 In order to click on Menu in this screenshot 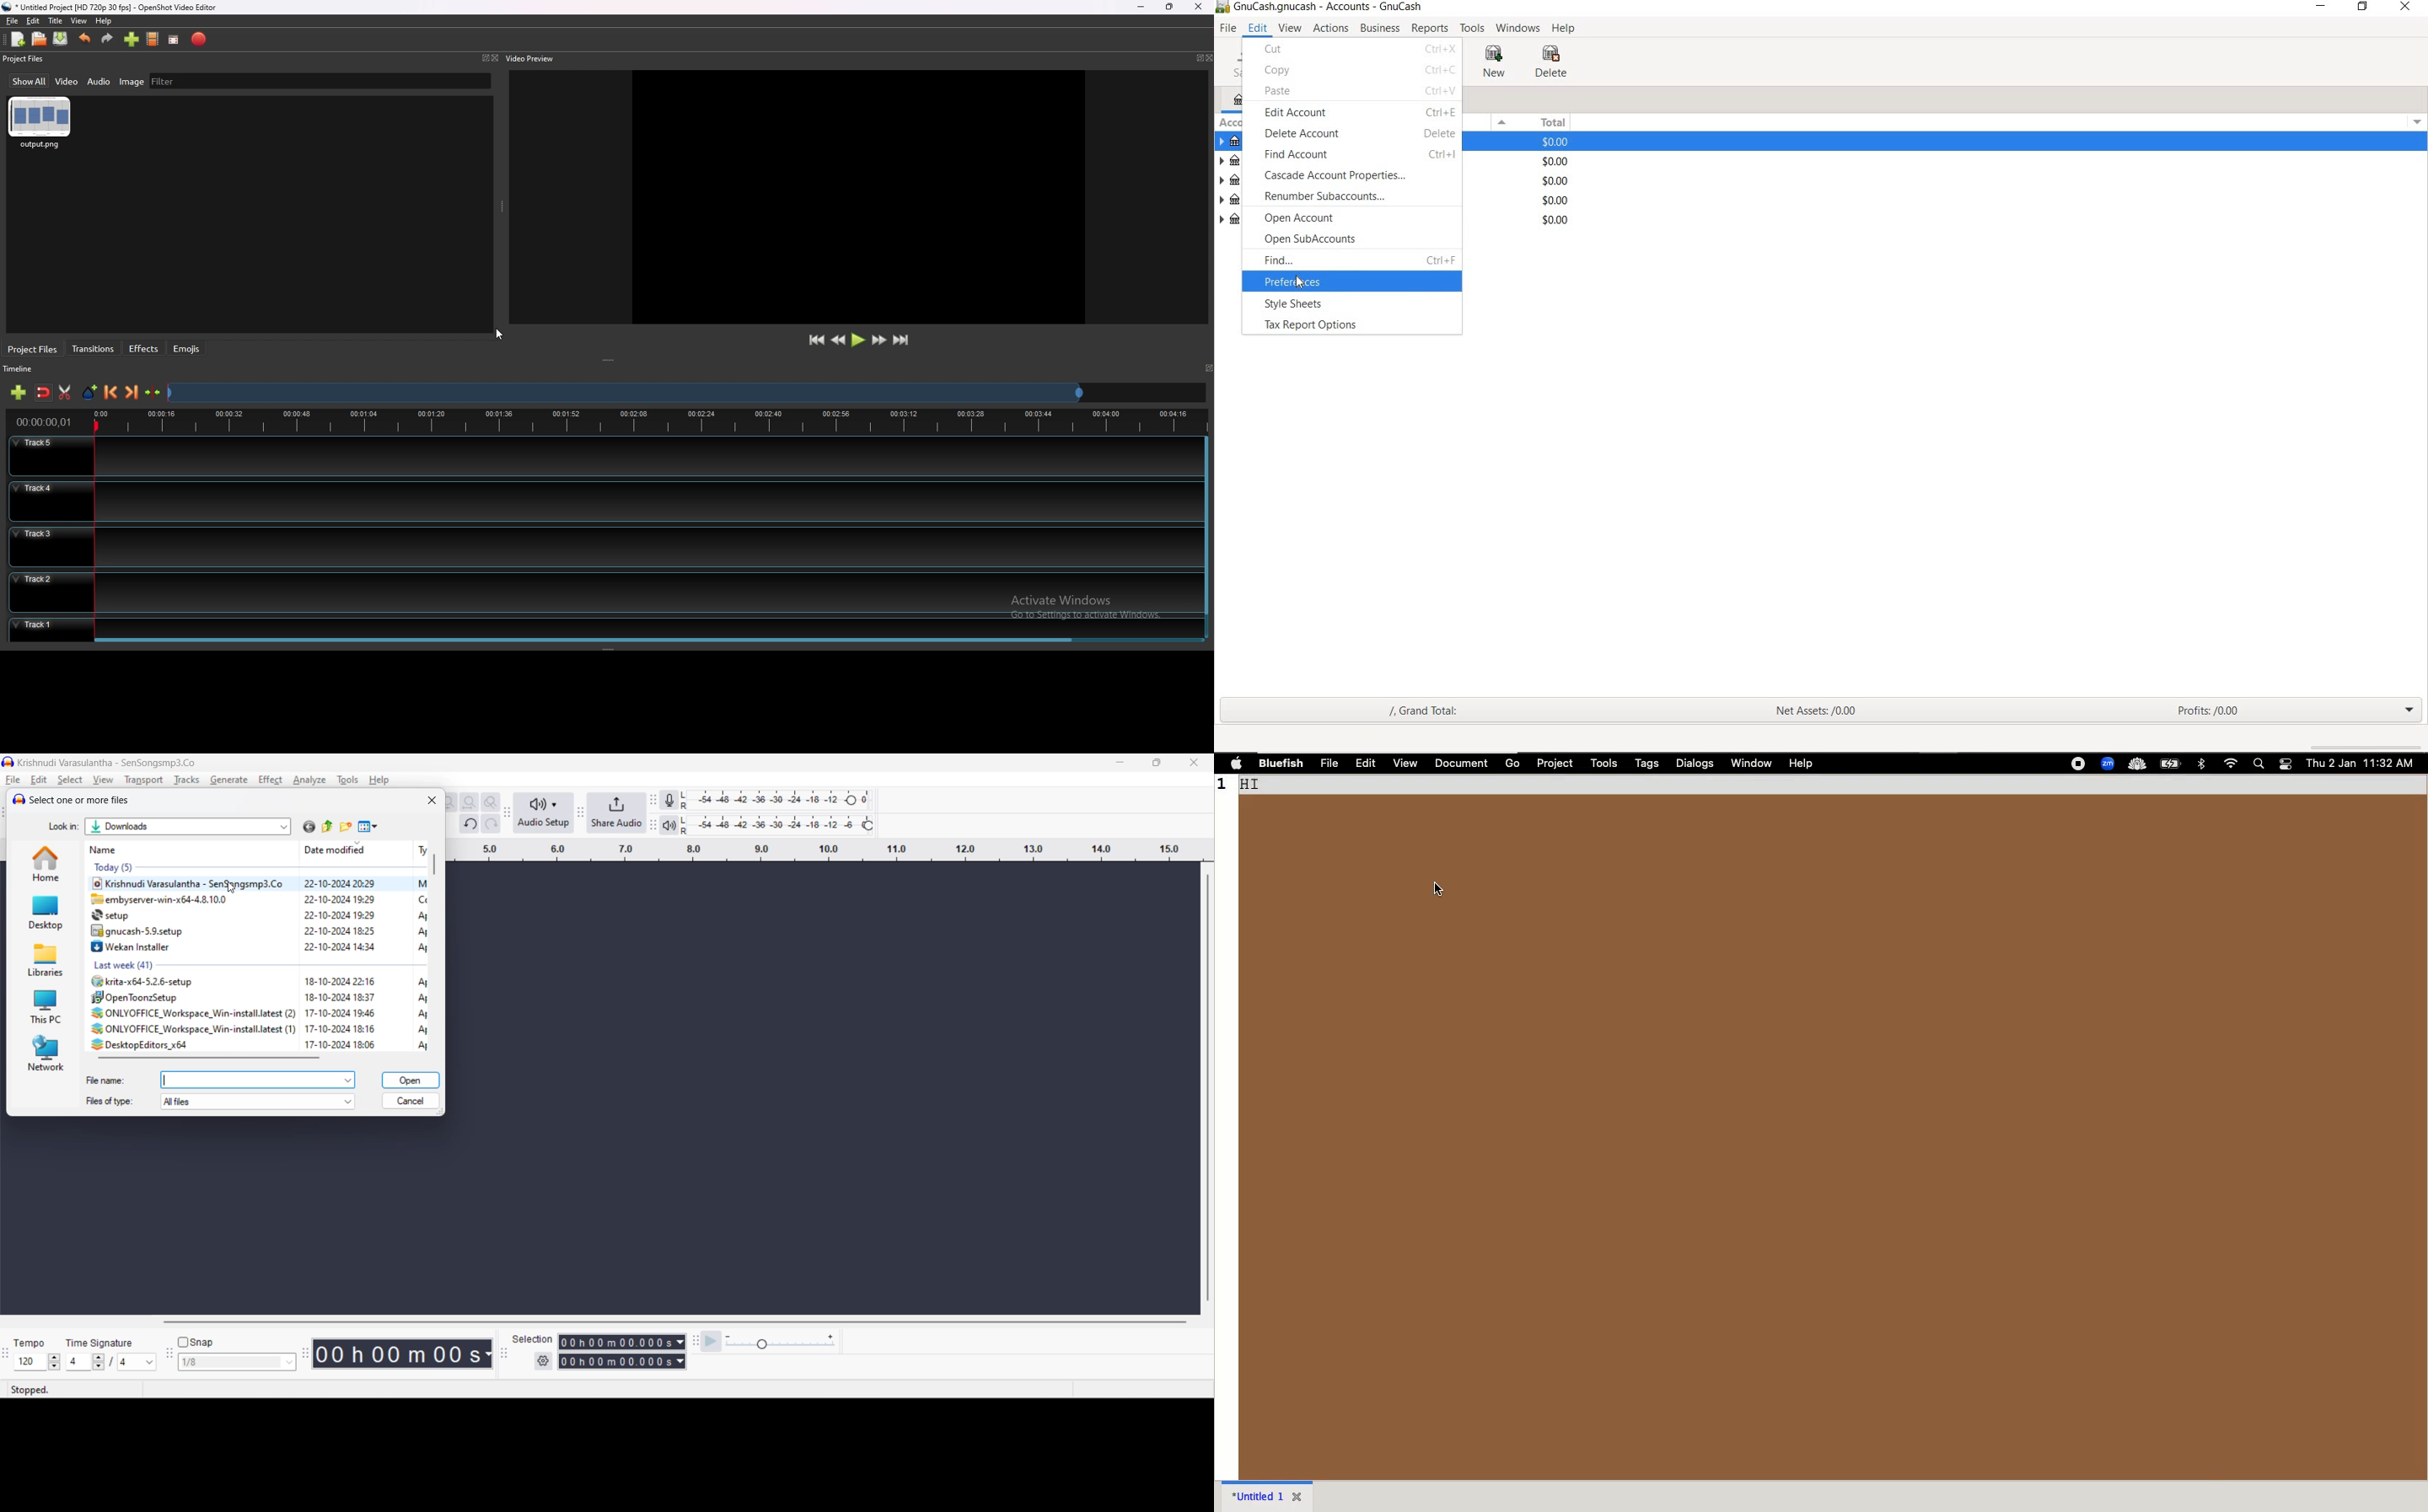, I will do `click(1503, 122)`.